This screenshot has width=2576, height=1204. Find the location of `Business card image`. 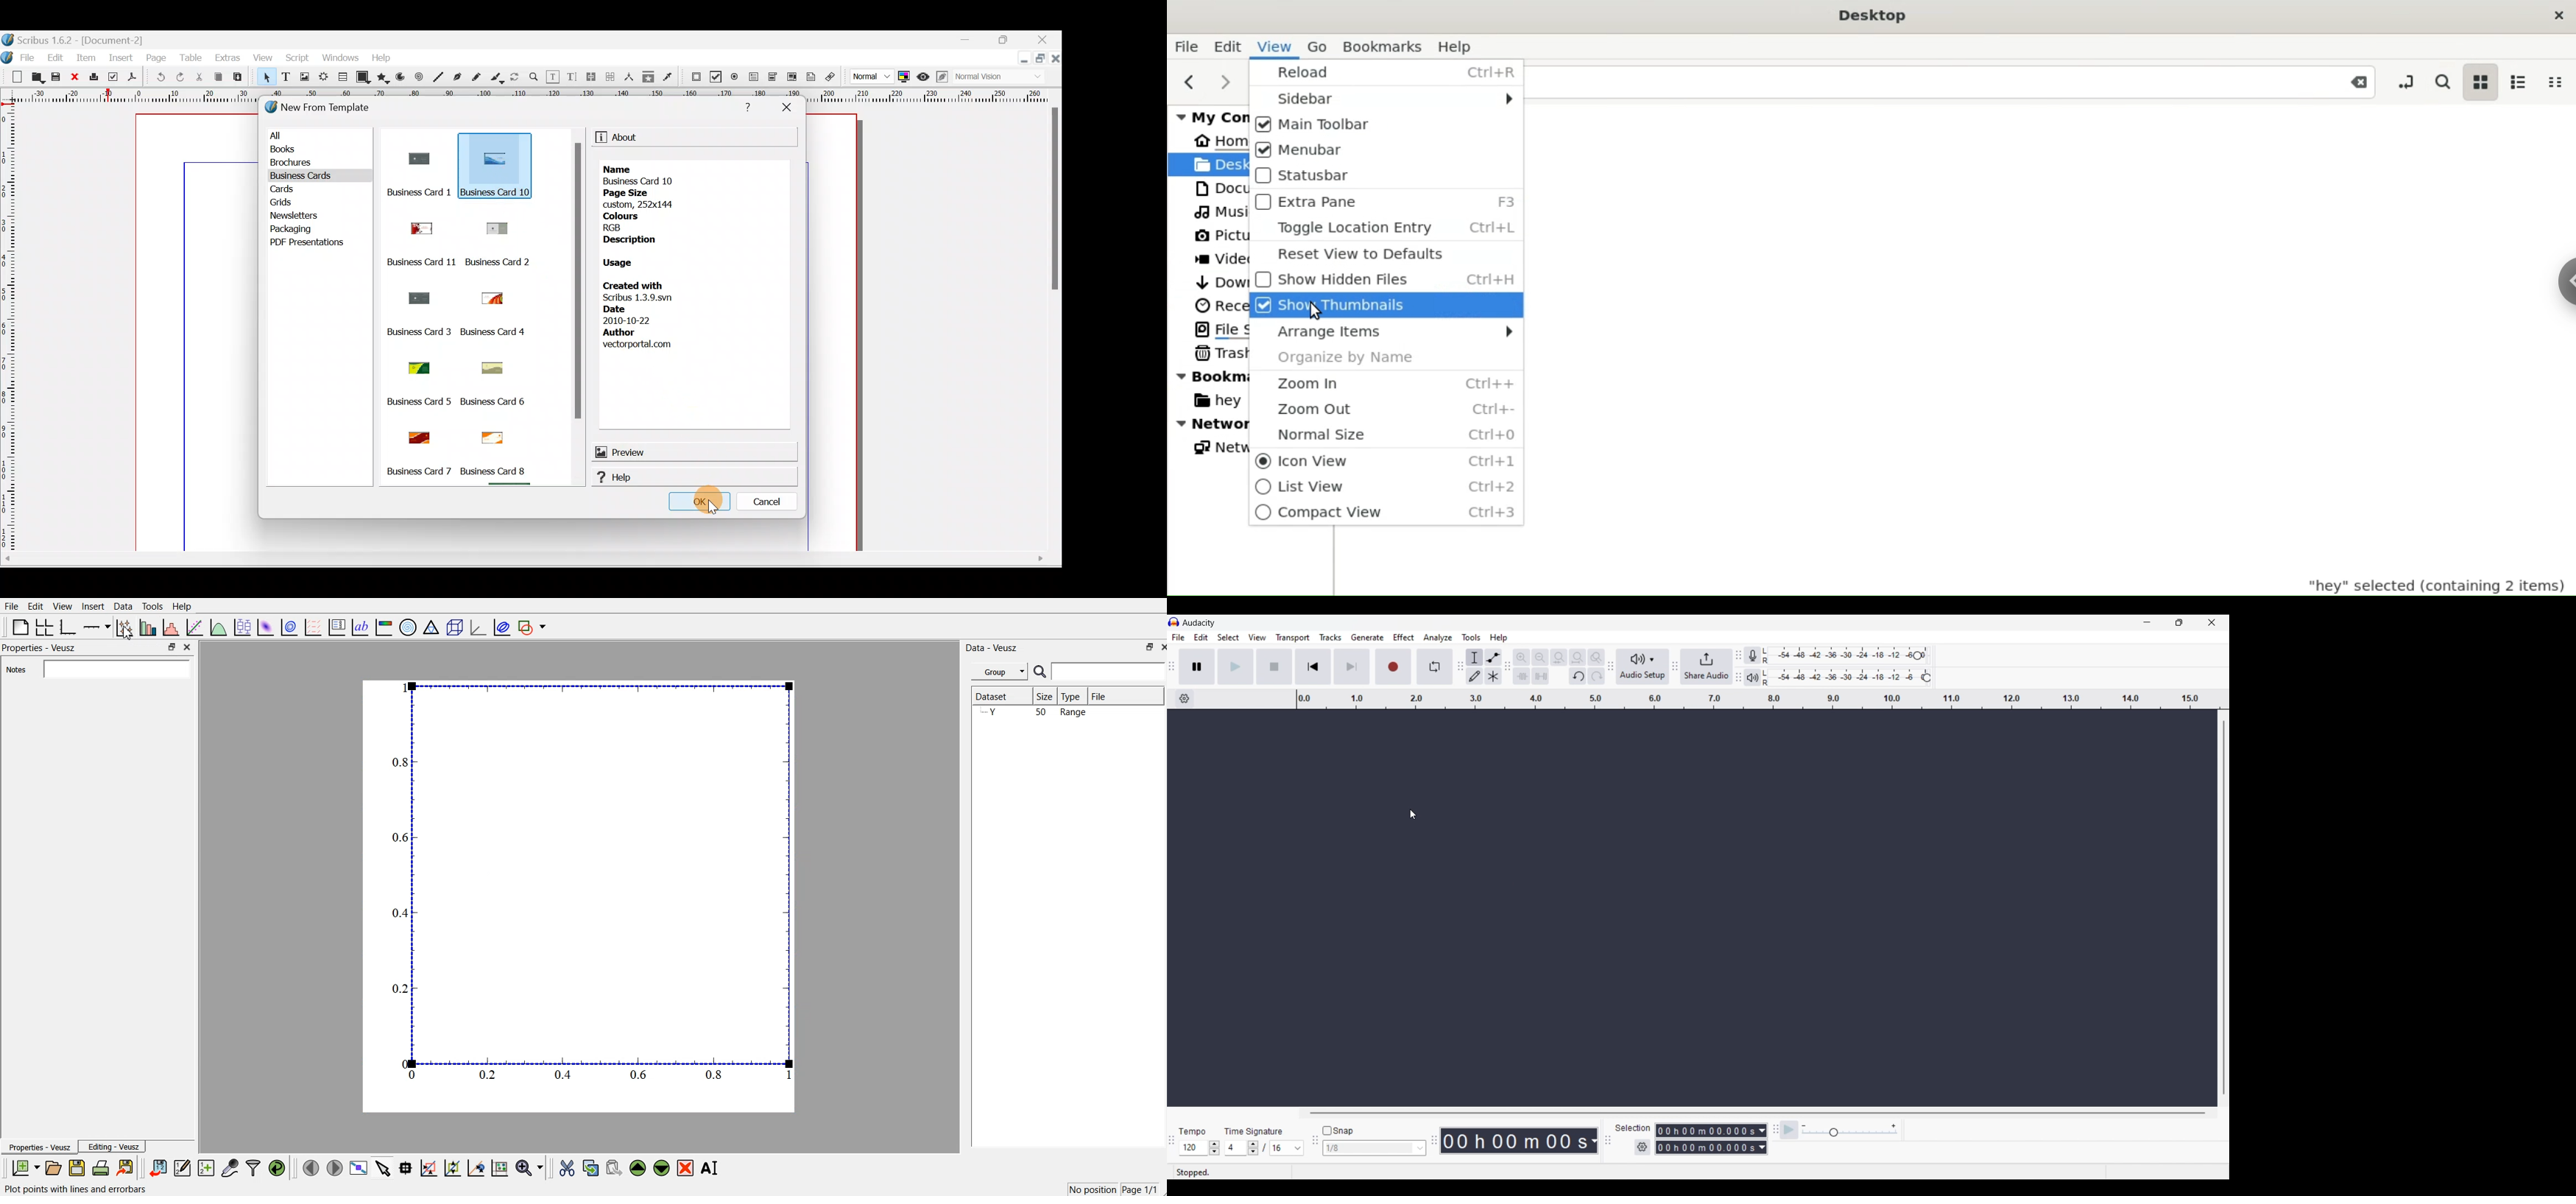

Business card image is located at coordinates (415, 365).